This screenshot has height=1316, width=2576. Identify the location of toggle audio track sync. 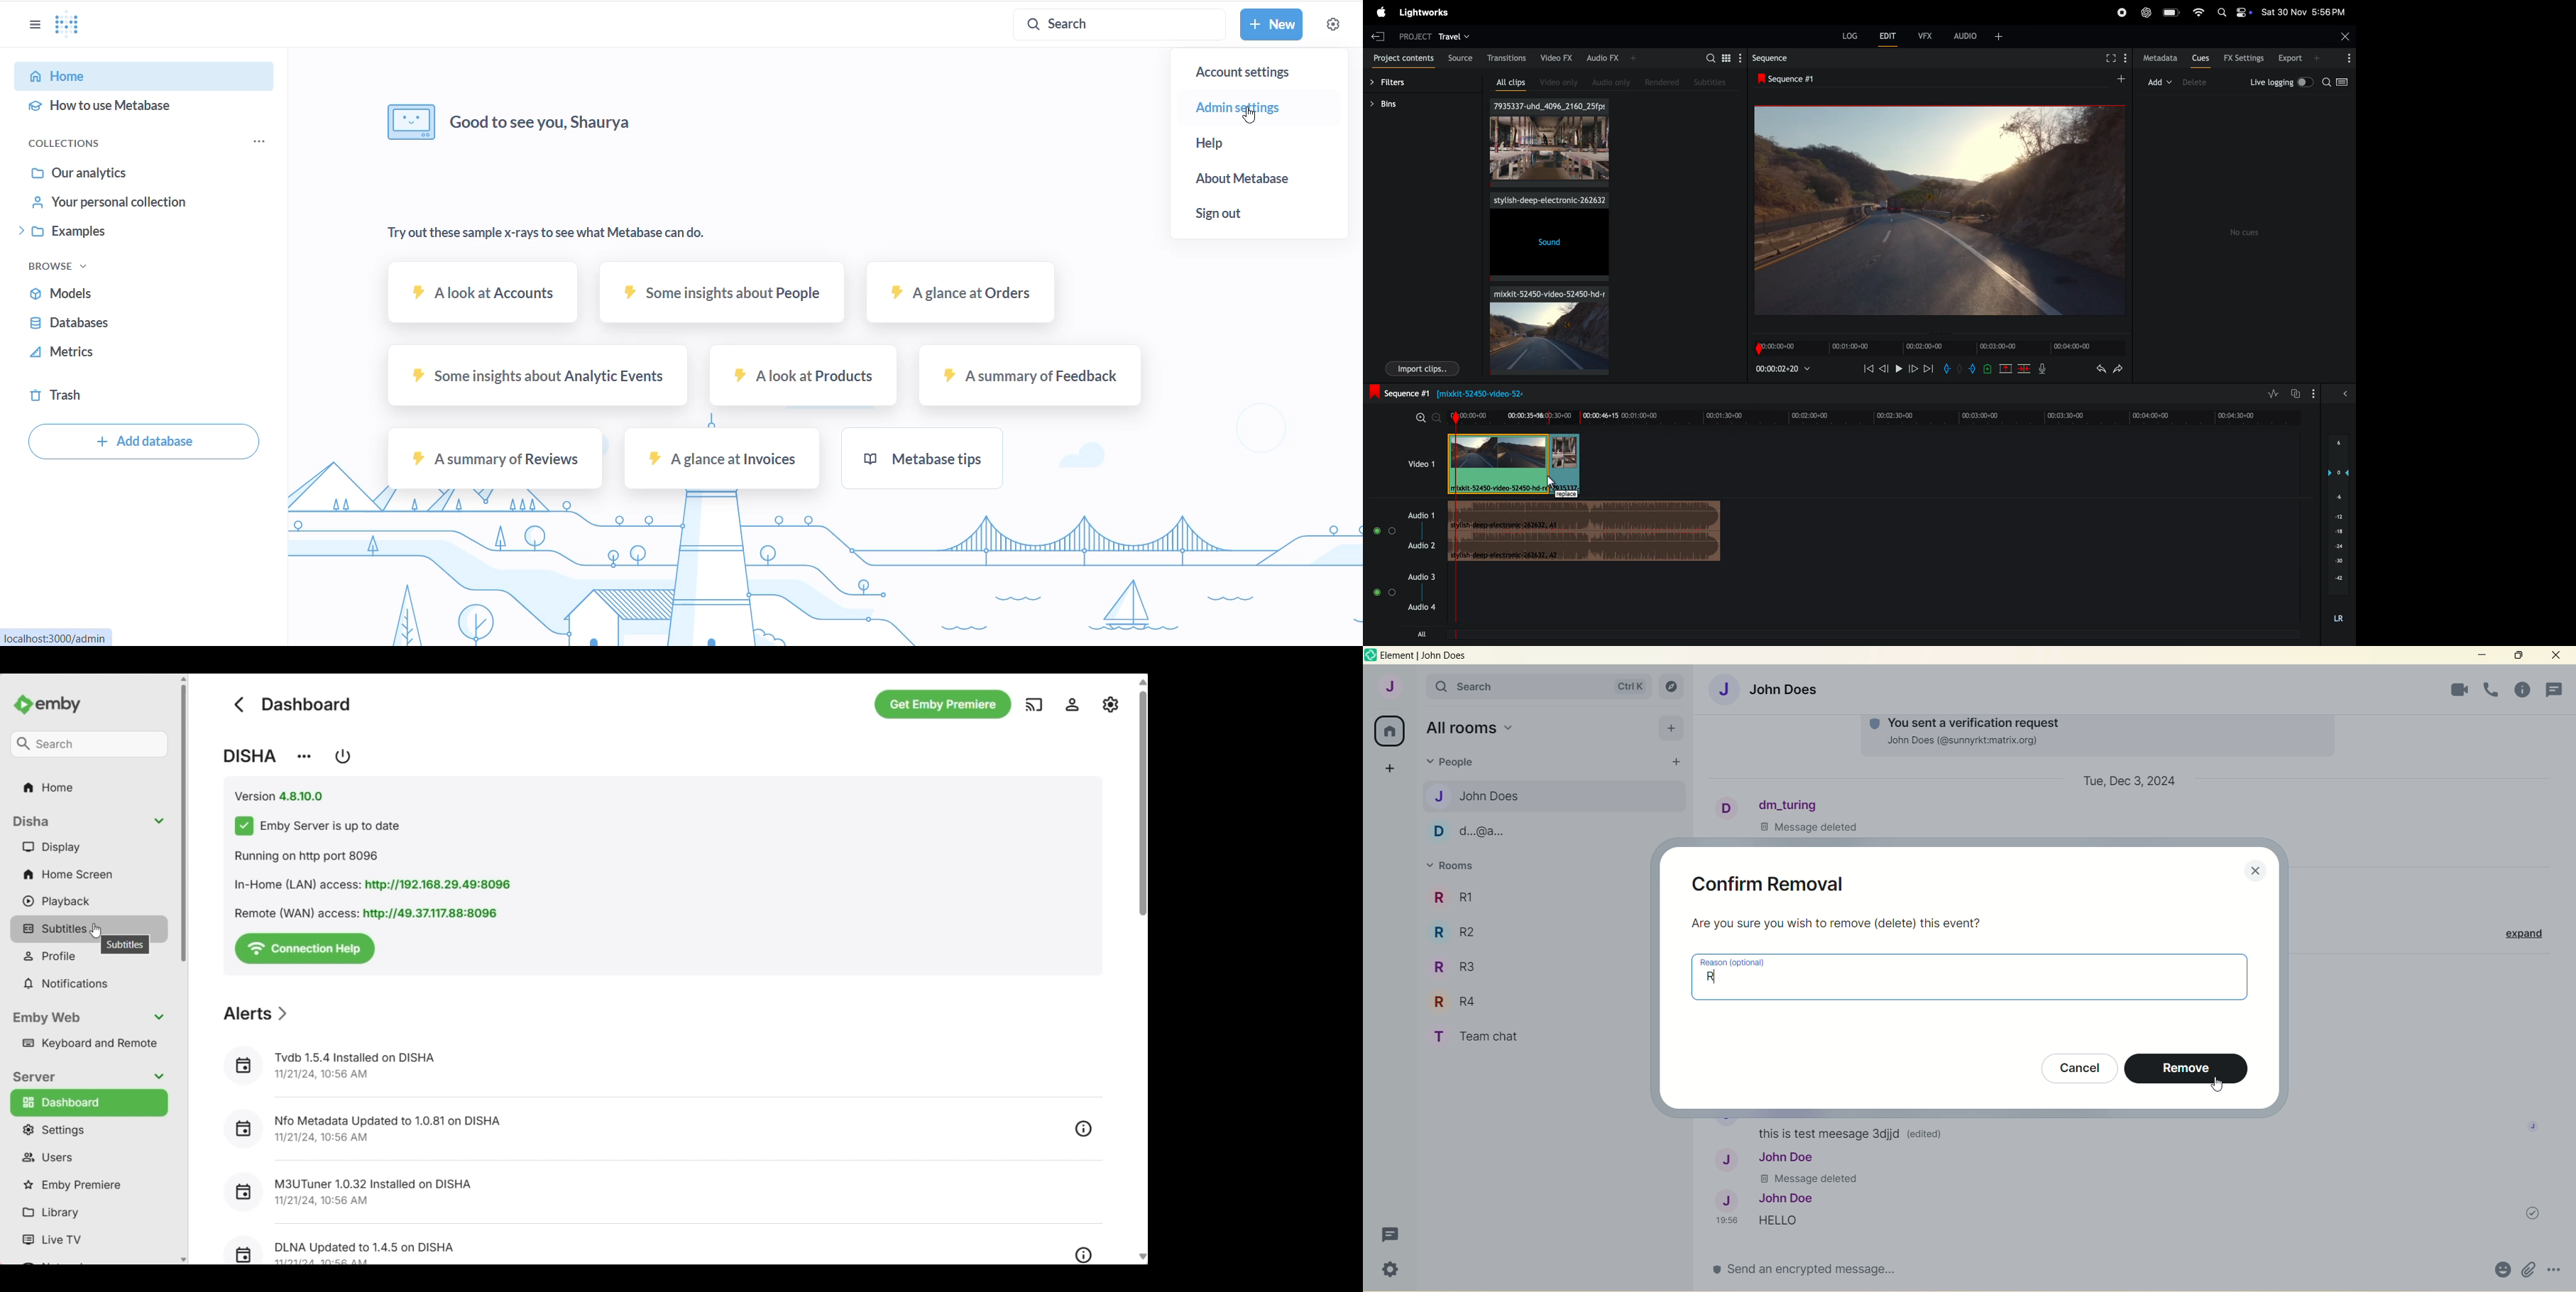
(2297, 392).